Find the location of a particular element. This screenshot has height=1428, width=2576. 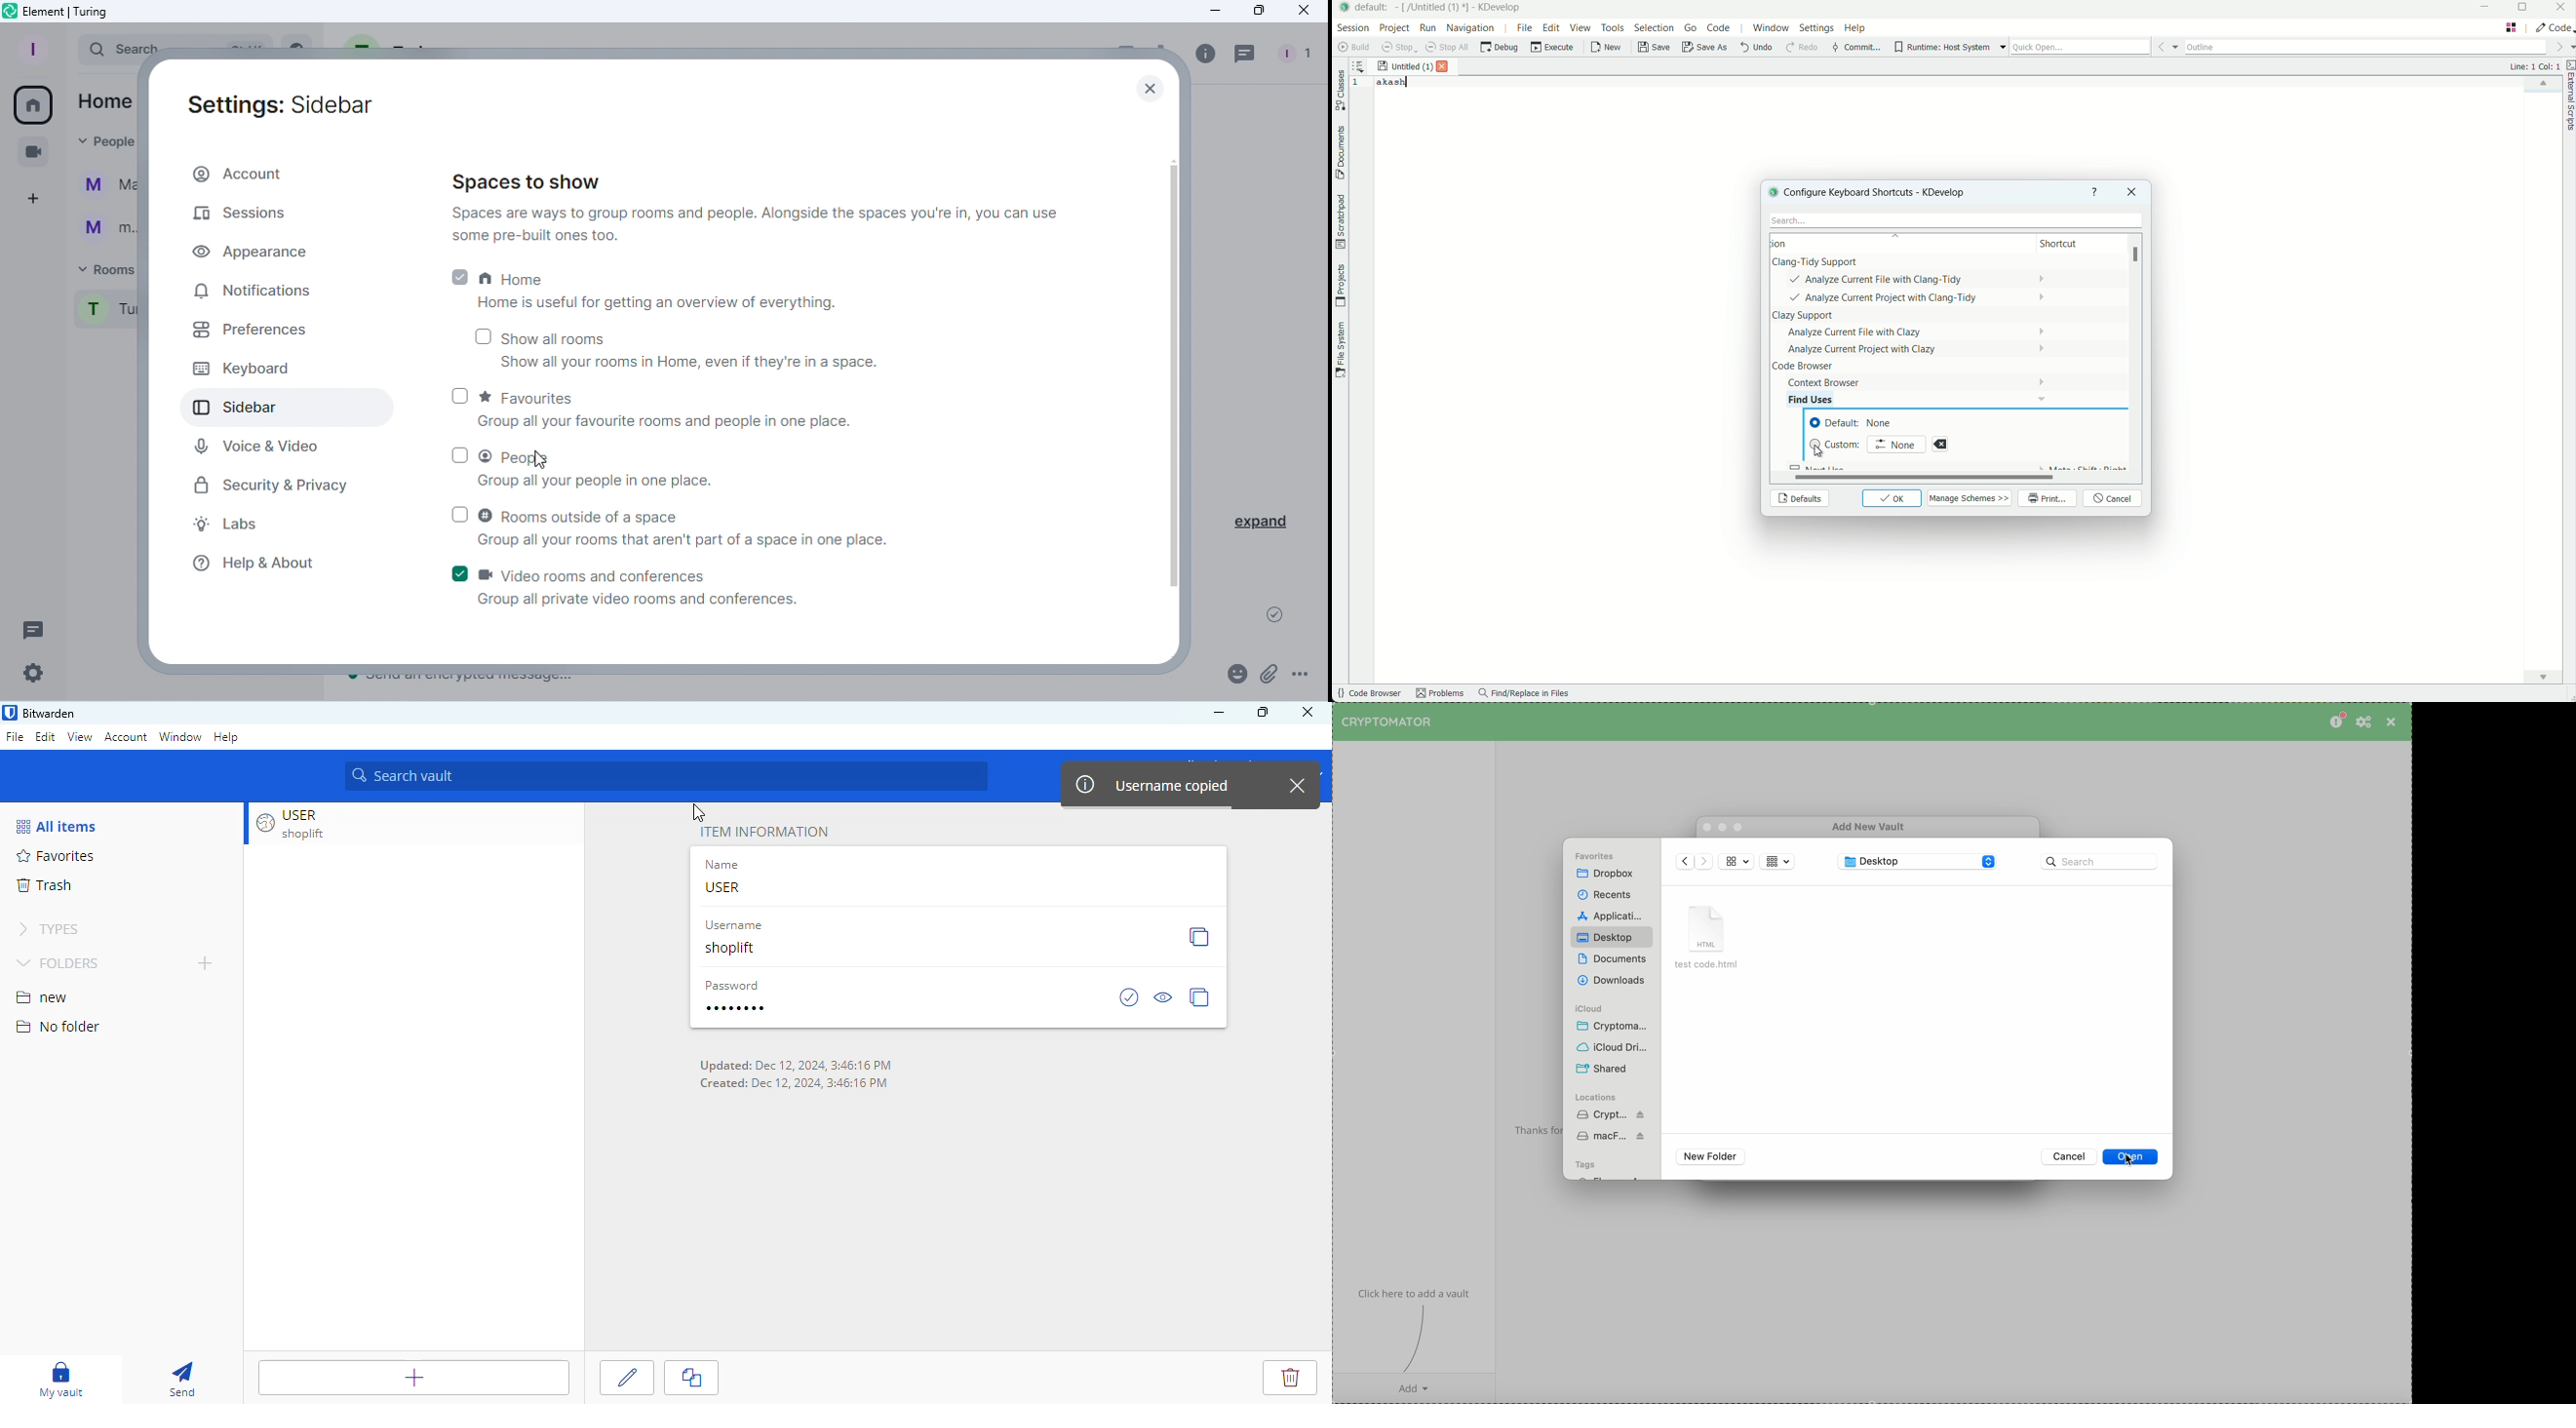

view menu is located at coordinates (1582, 28).